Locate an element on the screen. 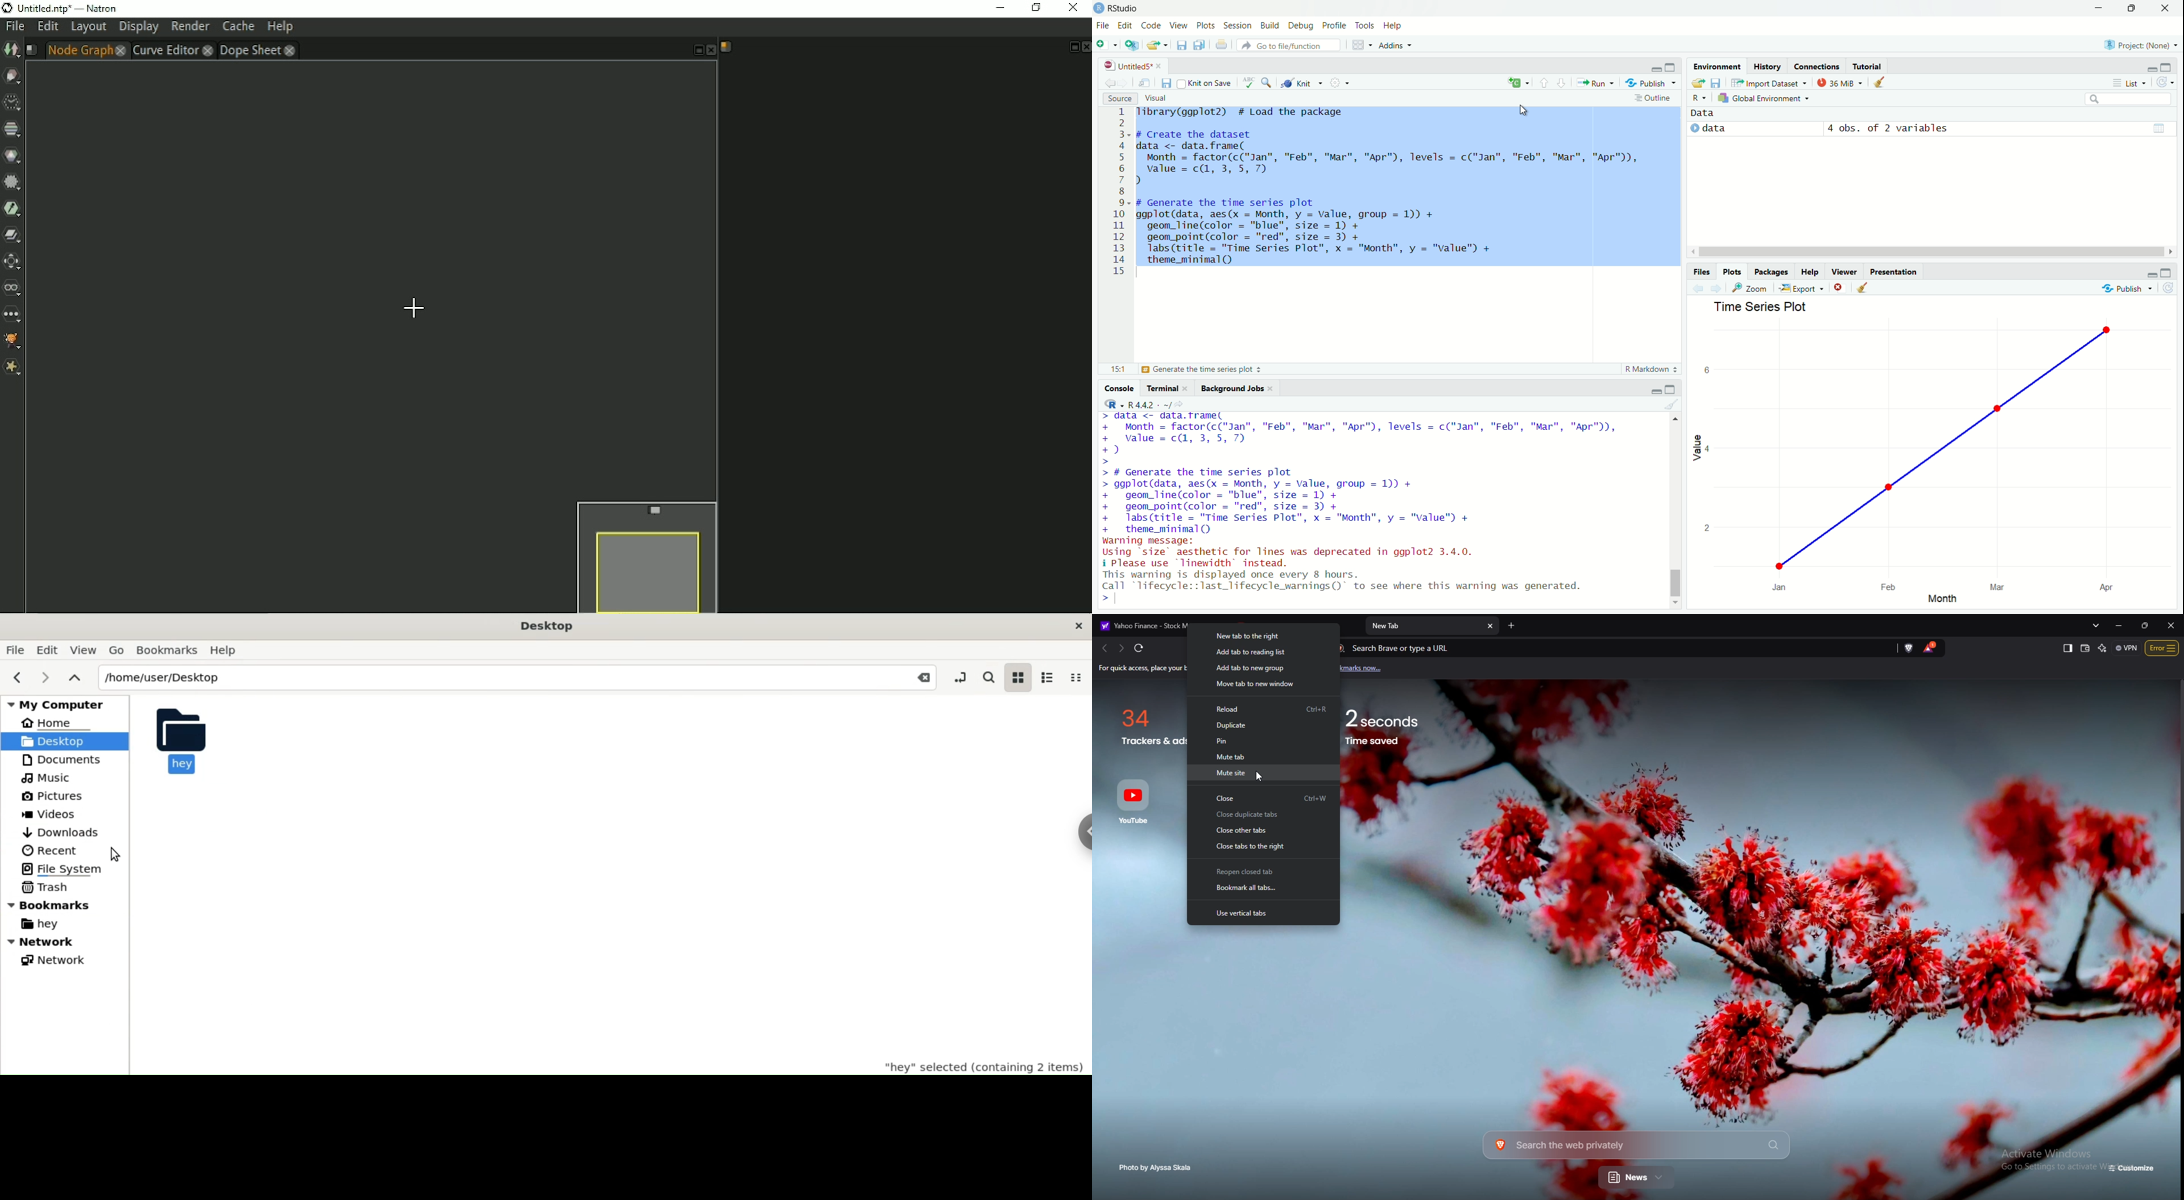 The height and width of the screenshot is (1204, 2184). previous plot is located at coordinates (1695, 288).